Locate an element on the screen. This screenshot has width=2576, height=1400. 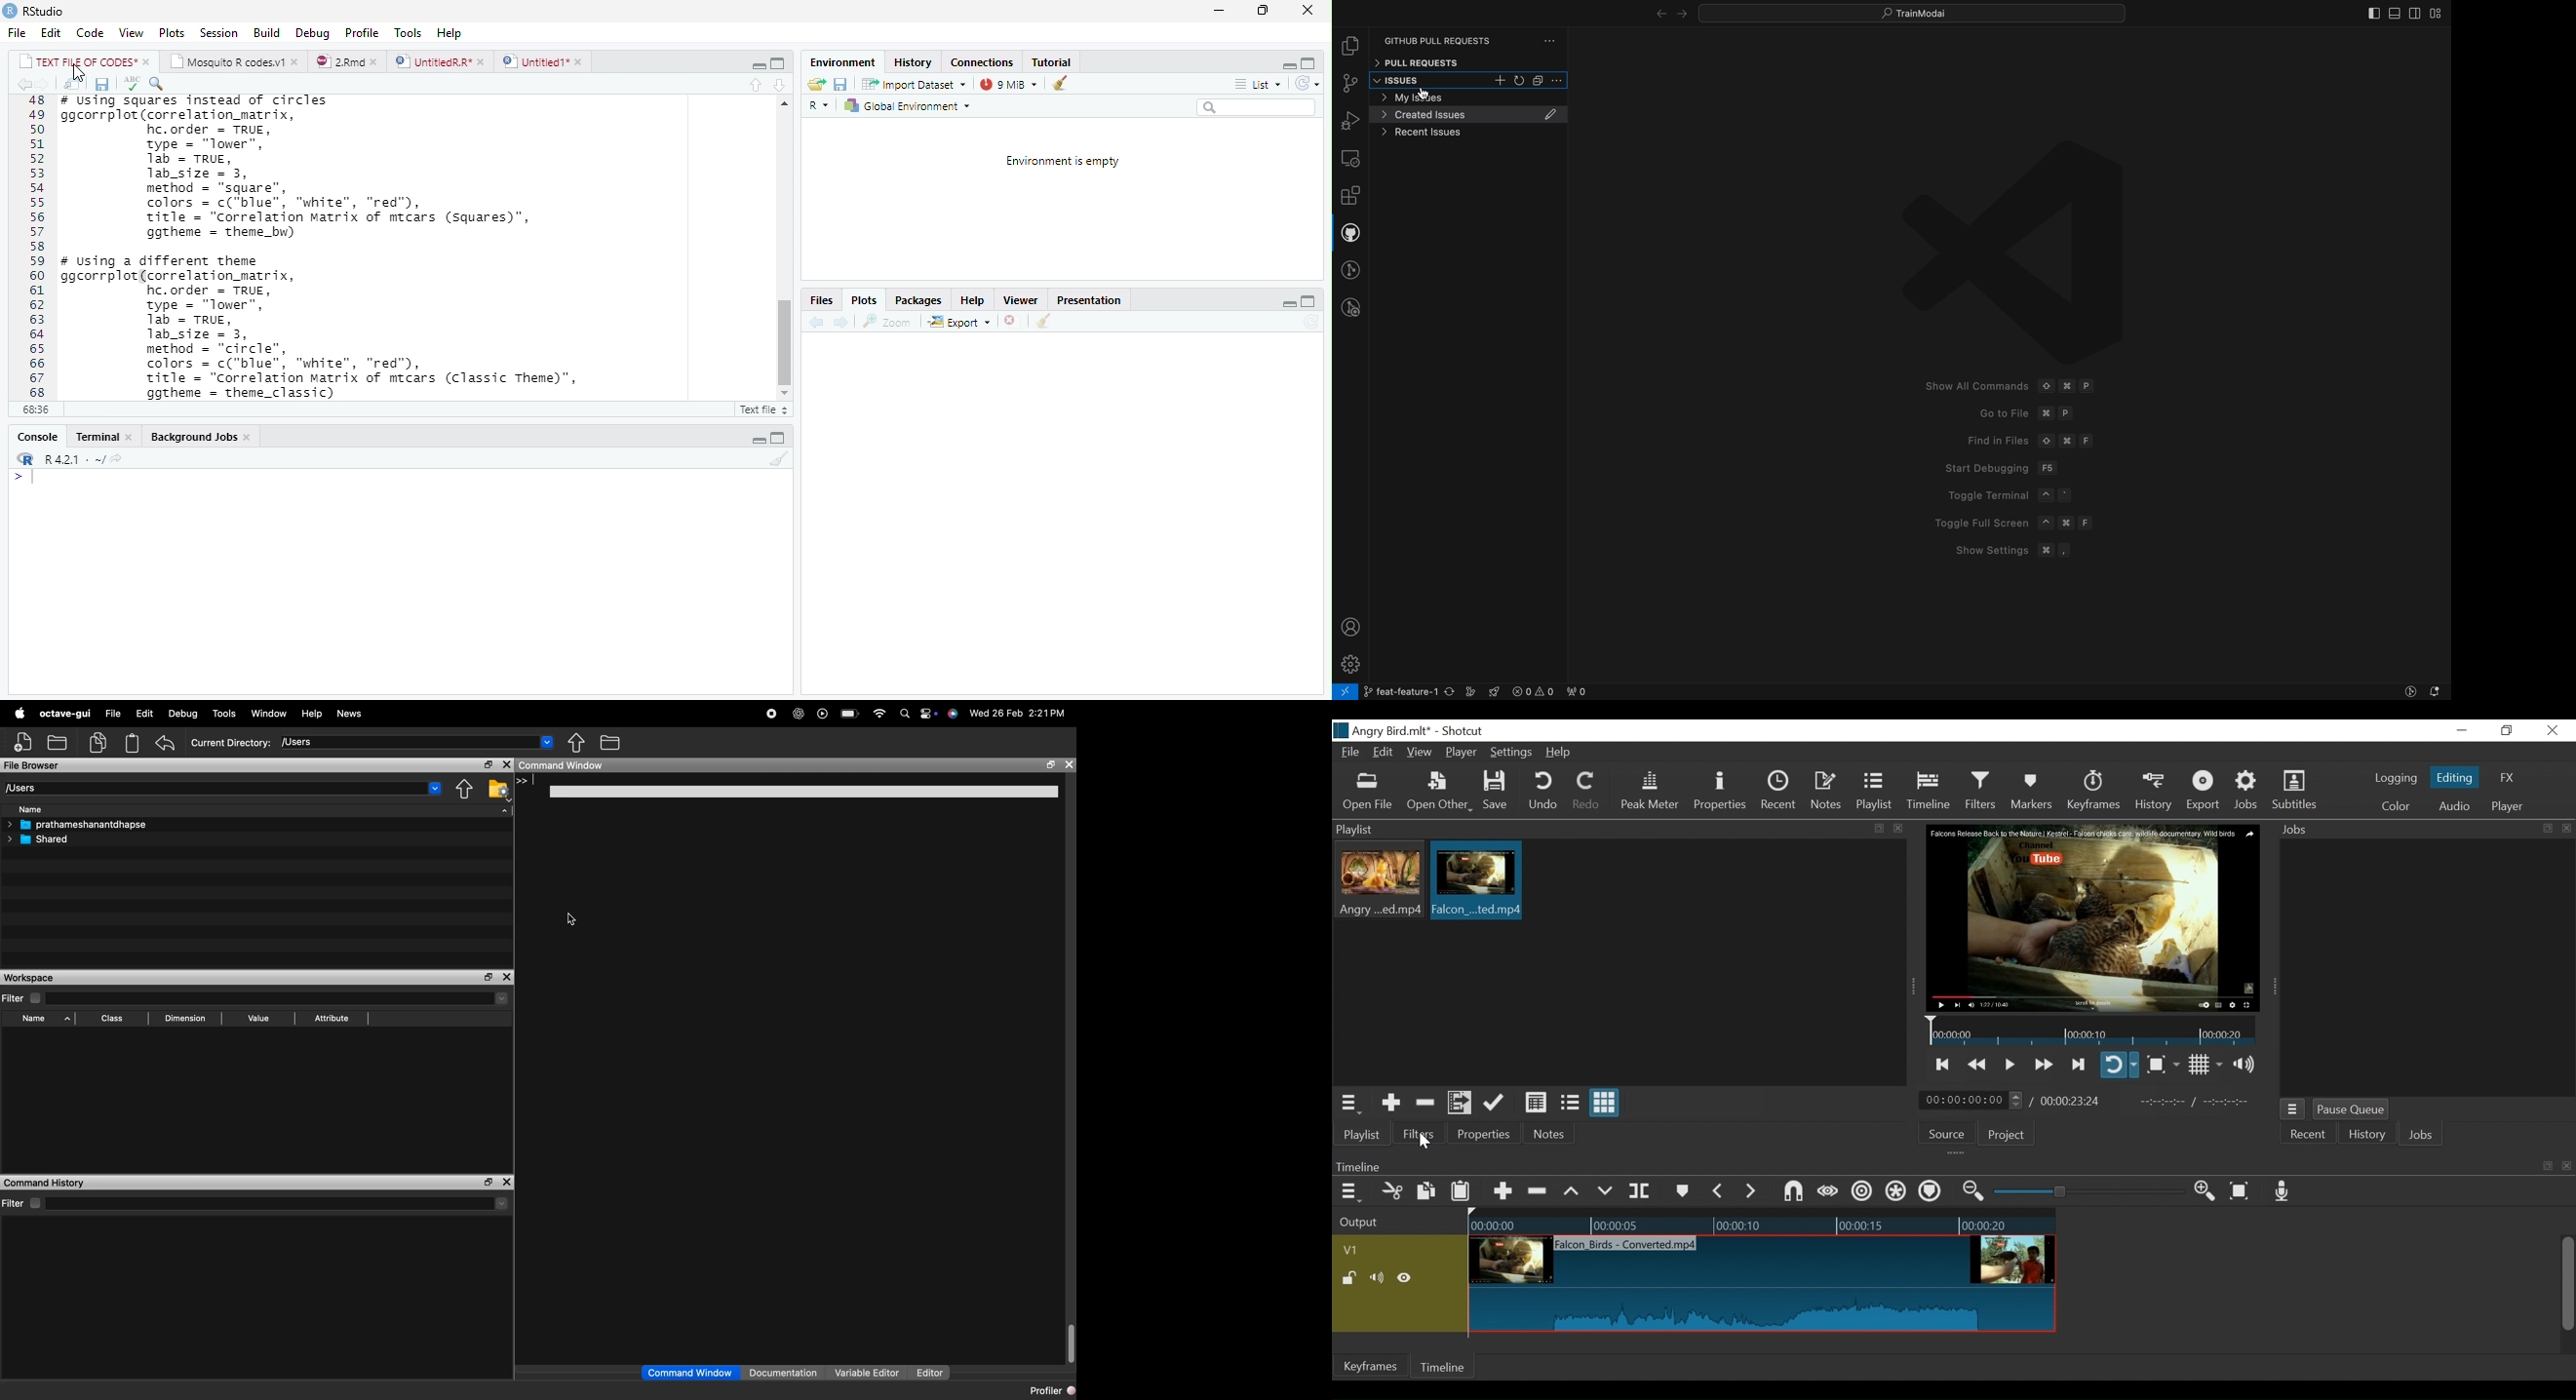
Viewer is located at coordinates (1022, 300).